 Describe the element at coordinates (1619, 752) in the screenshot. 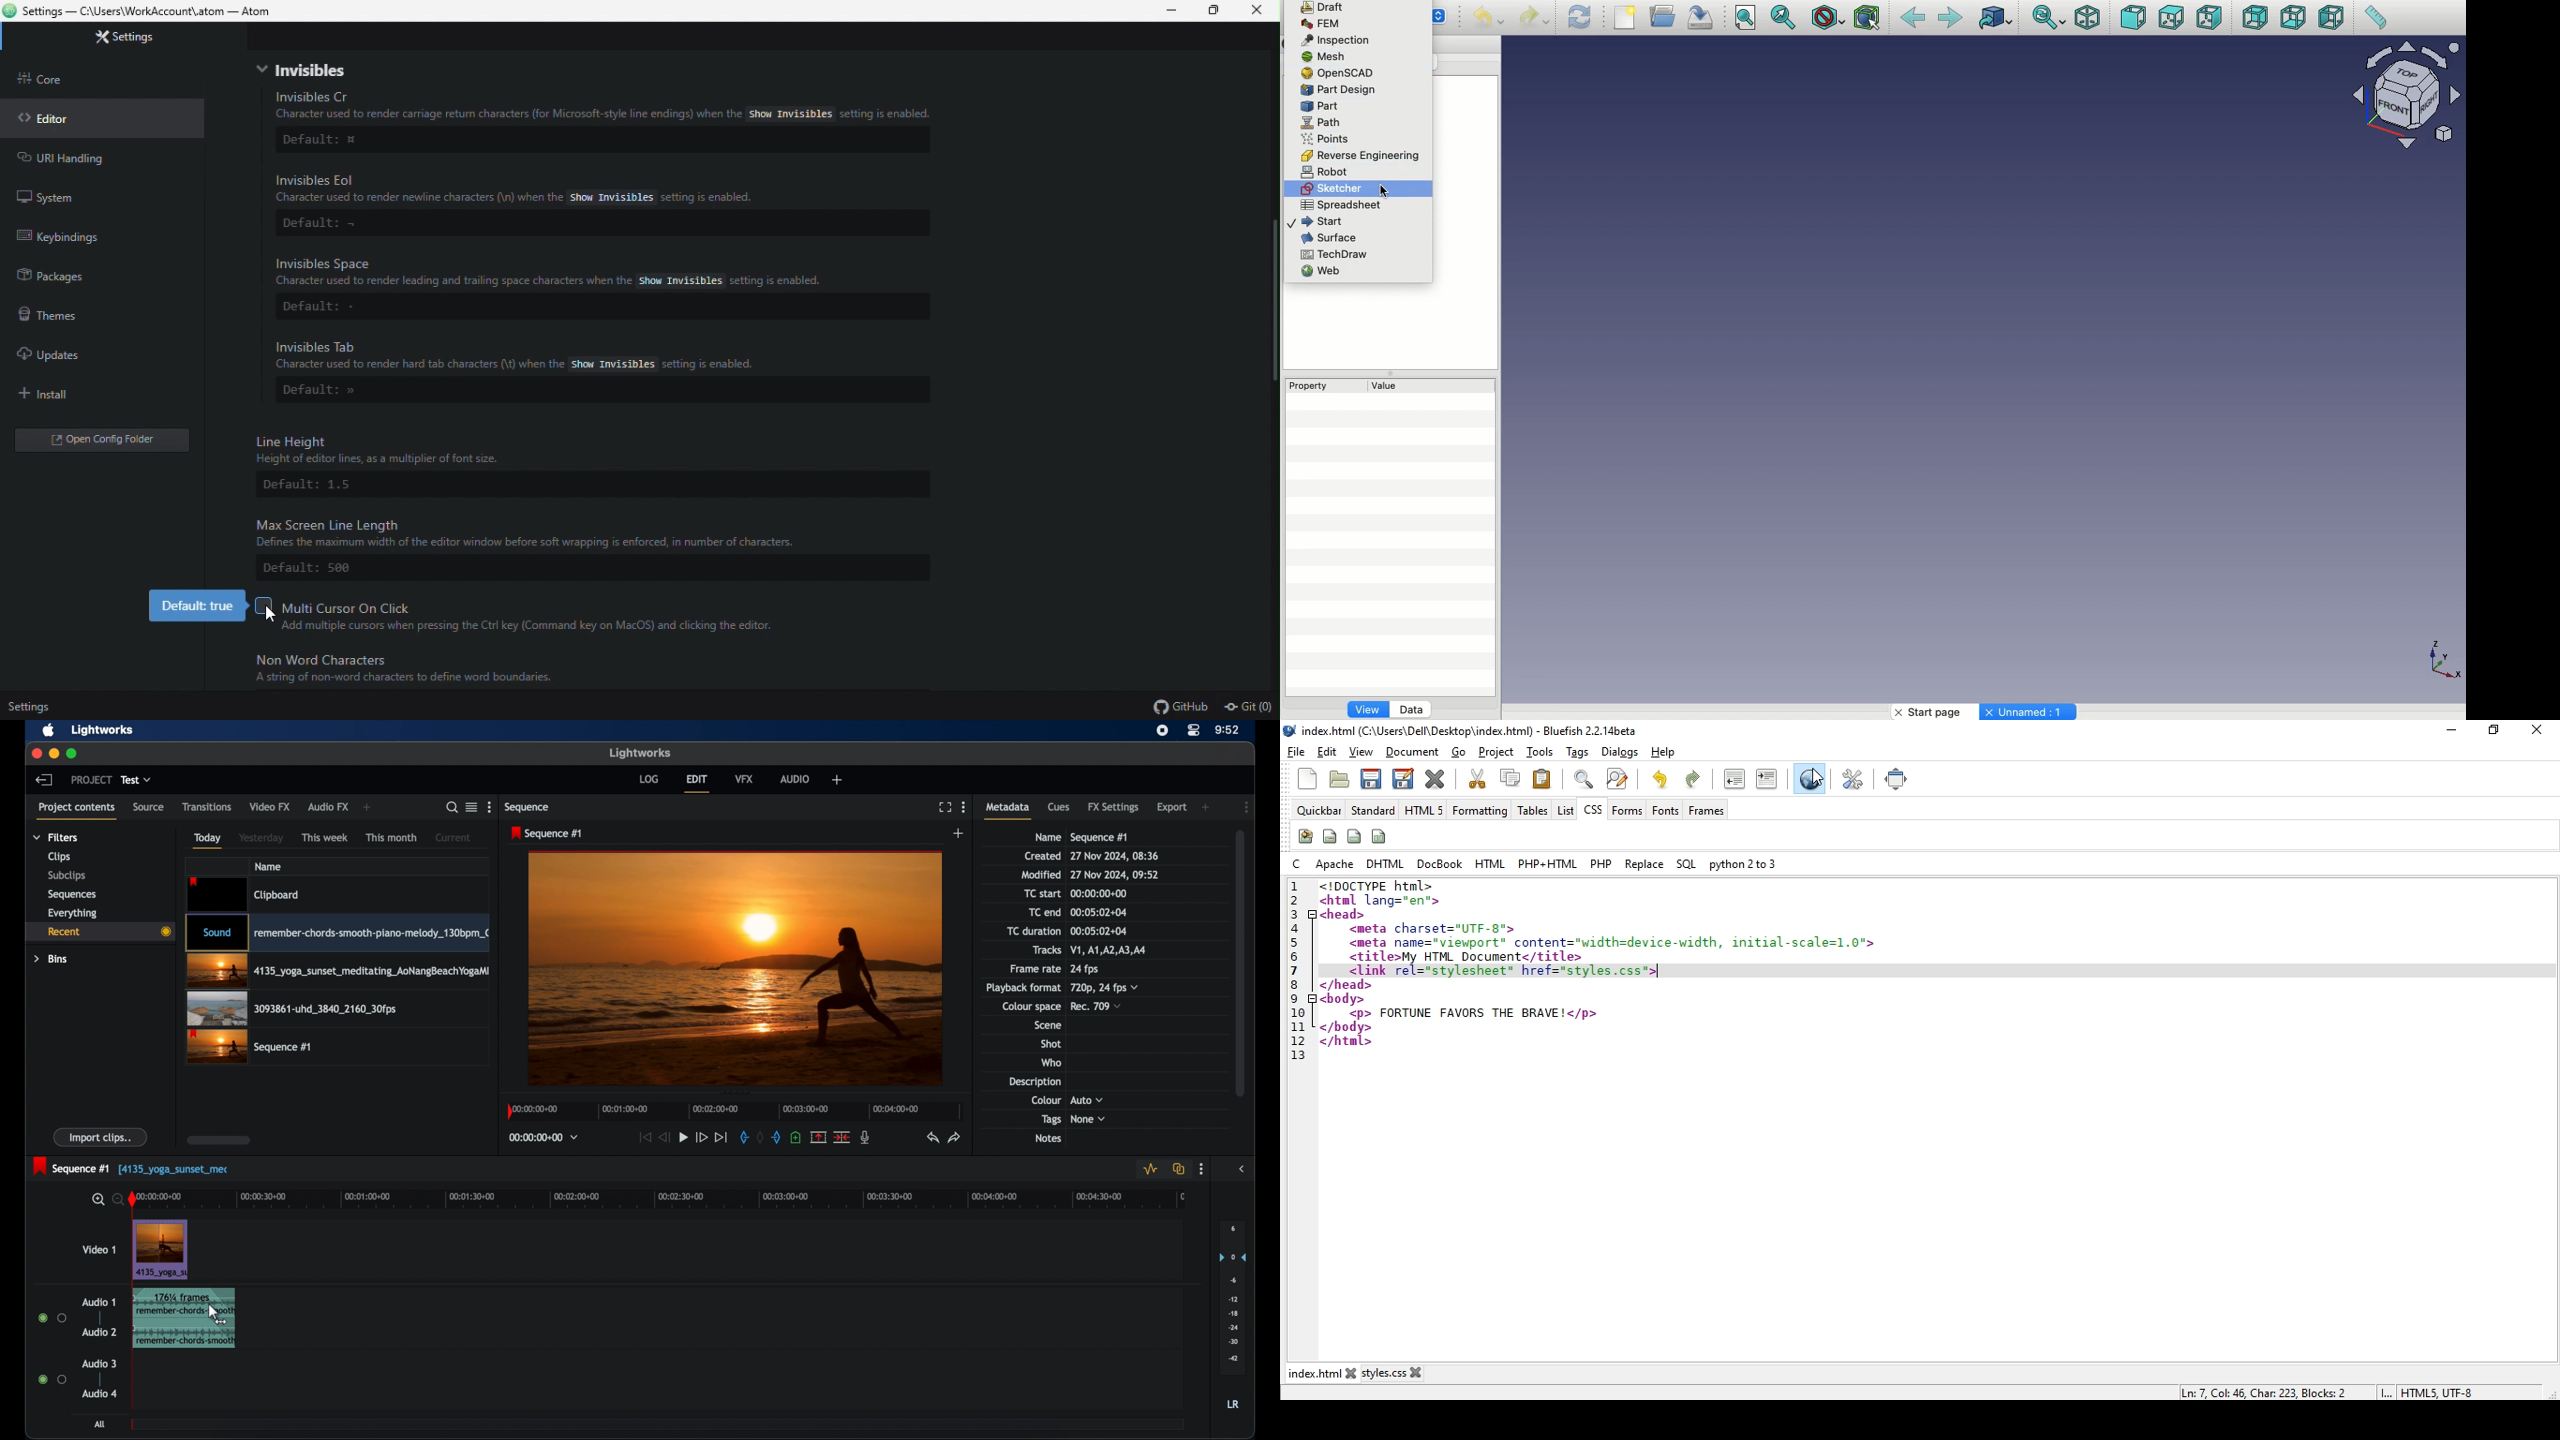

I see `dialog` at that location.